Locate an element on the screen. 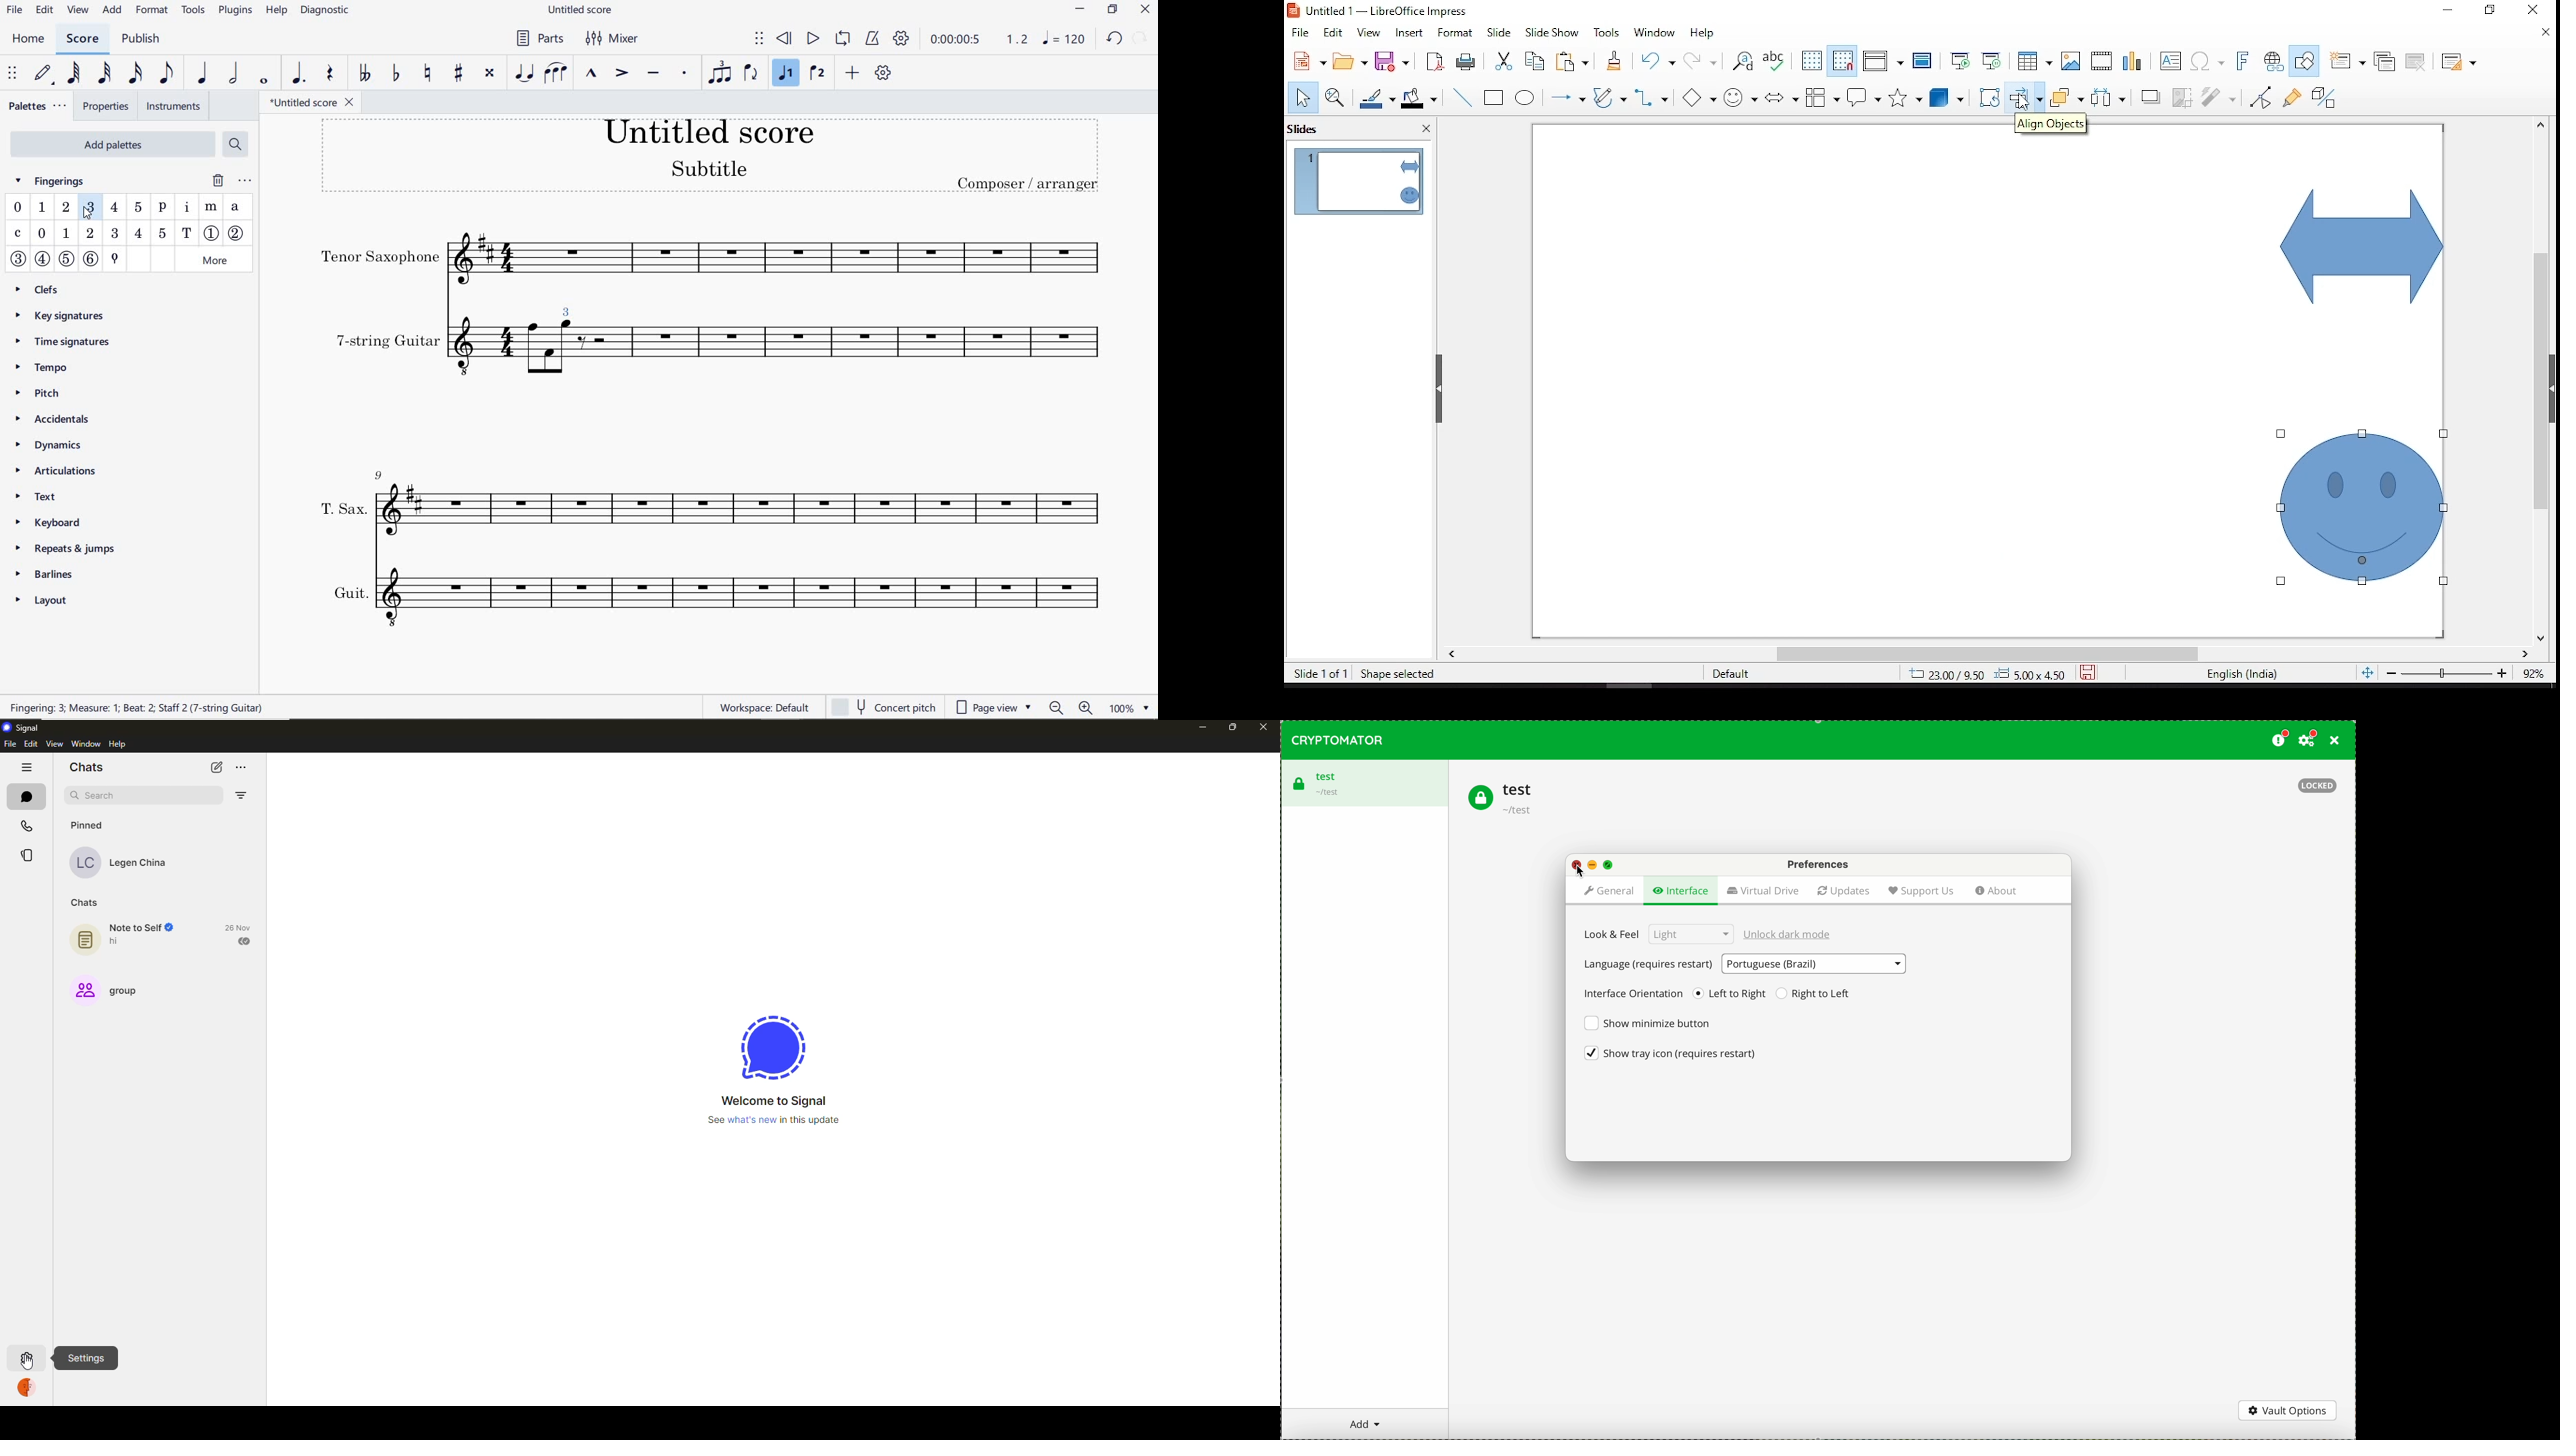 The width and height of the screenshot is (2576, 1456). block arrows is located at coordinates (1780, 94).